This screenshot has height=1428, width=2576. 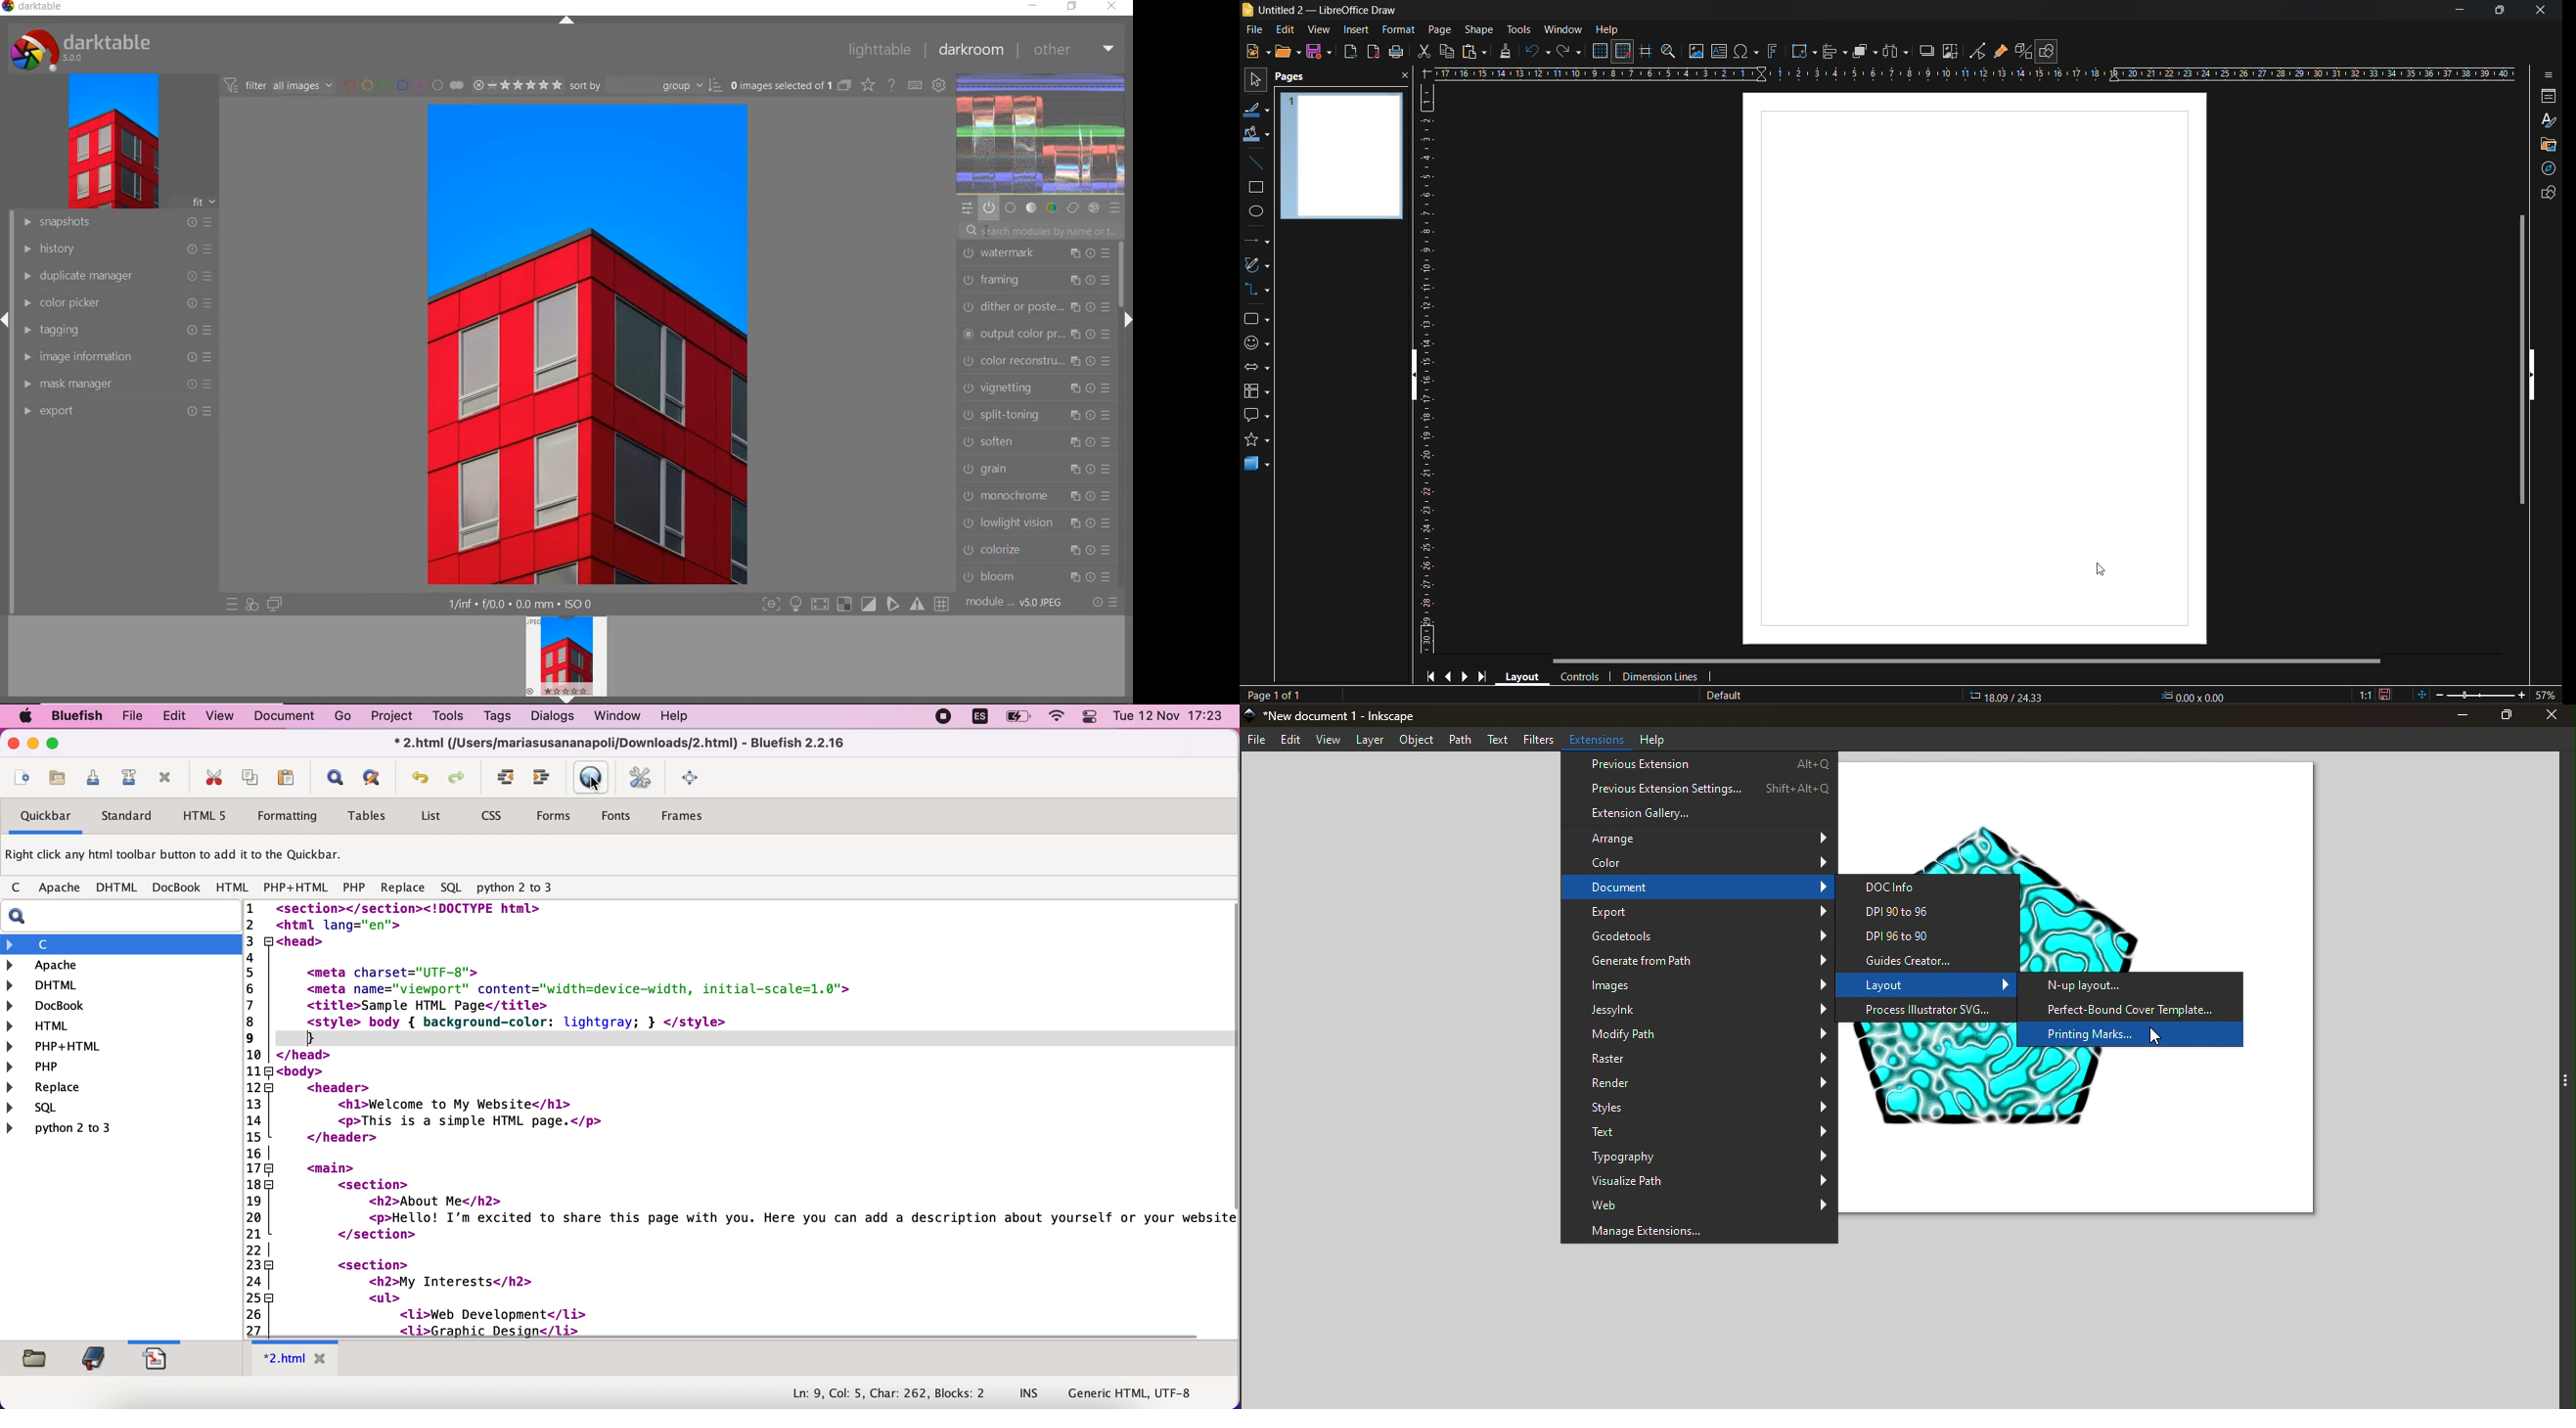 What do you see at coordinates (1584, 677) in the screenshot?
I see `controls` at bounding box center [1584, 677].